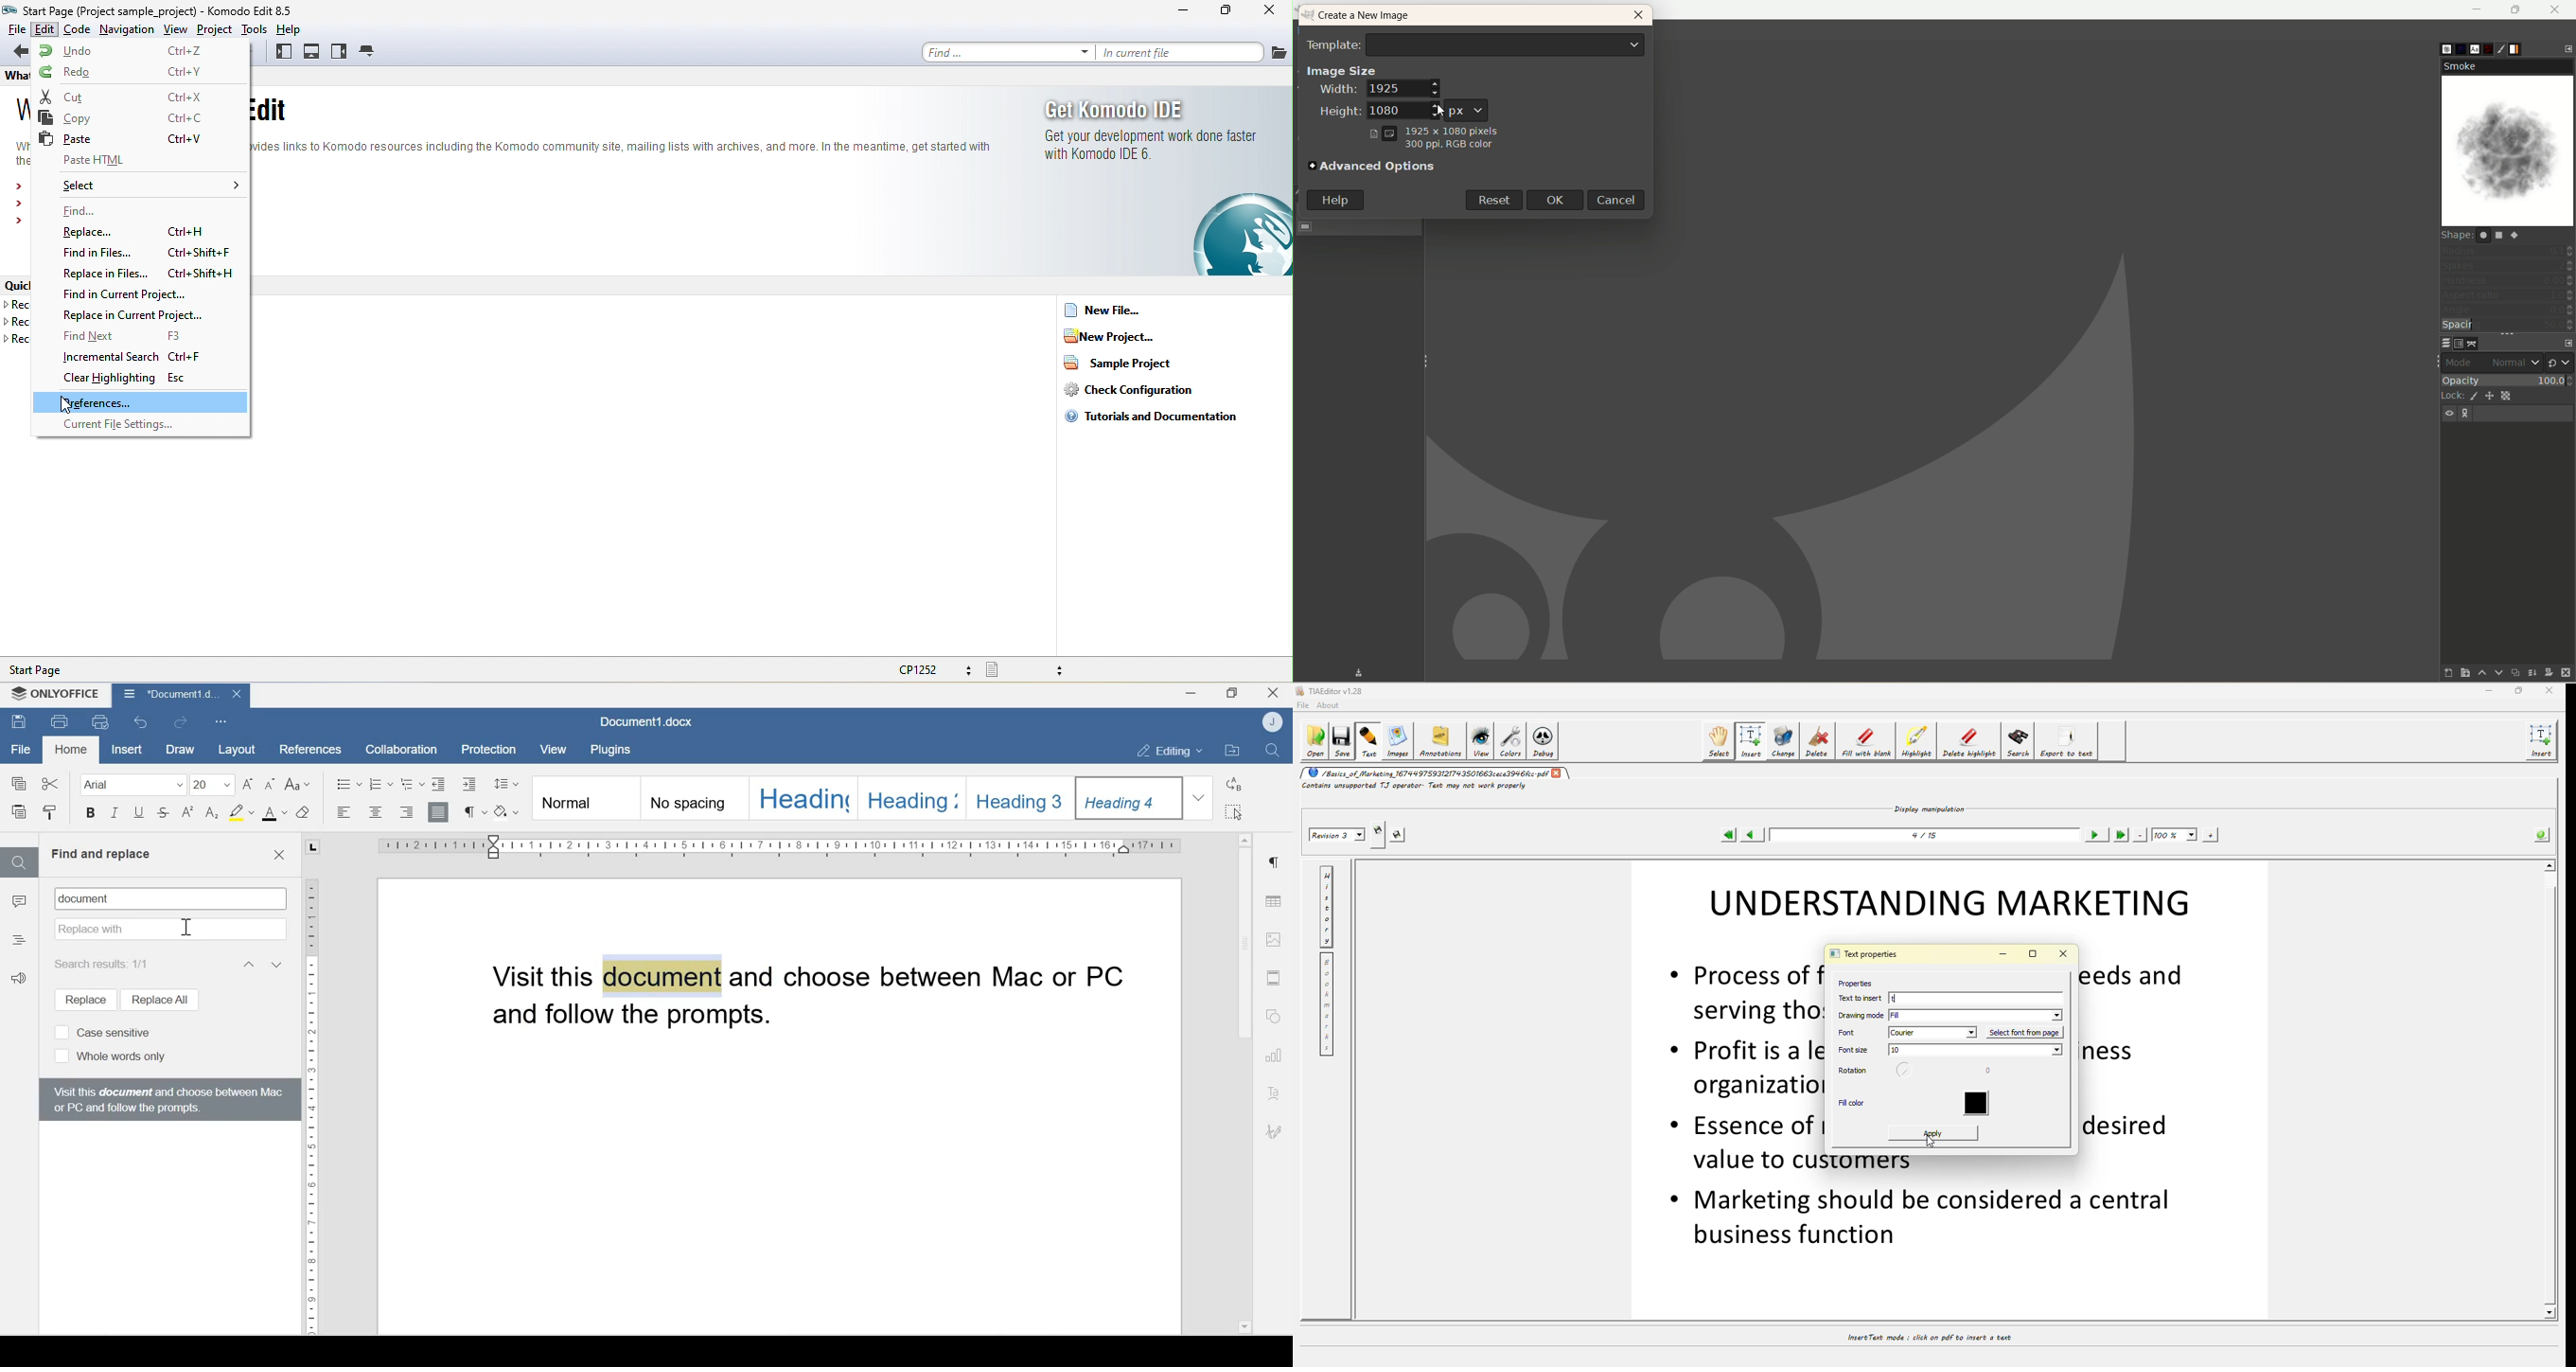 The height and width of the screenshot is (1372, 2576). I want to click on No spacing, so click(694, 800).